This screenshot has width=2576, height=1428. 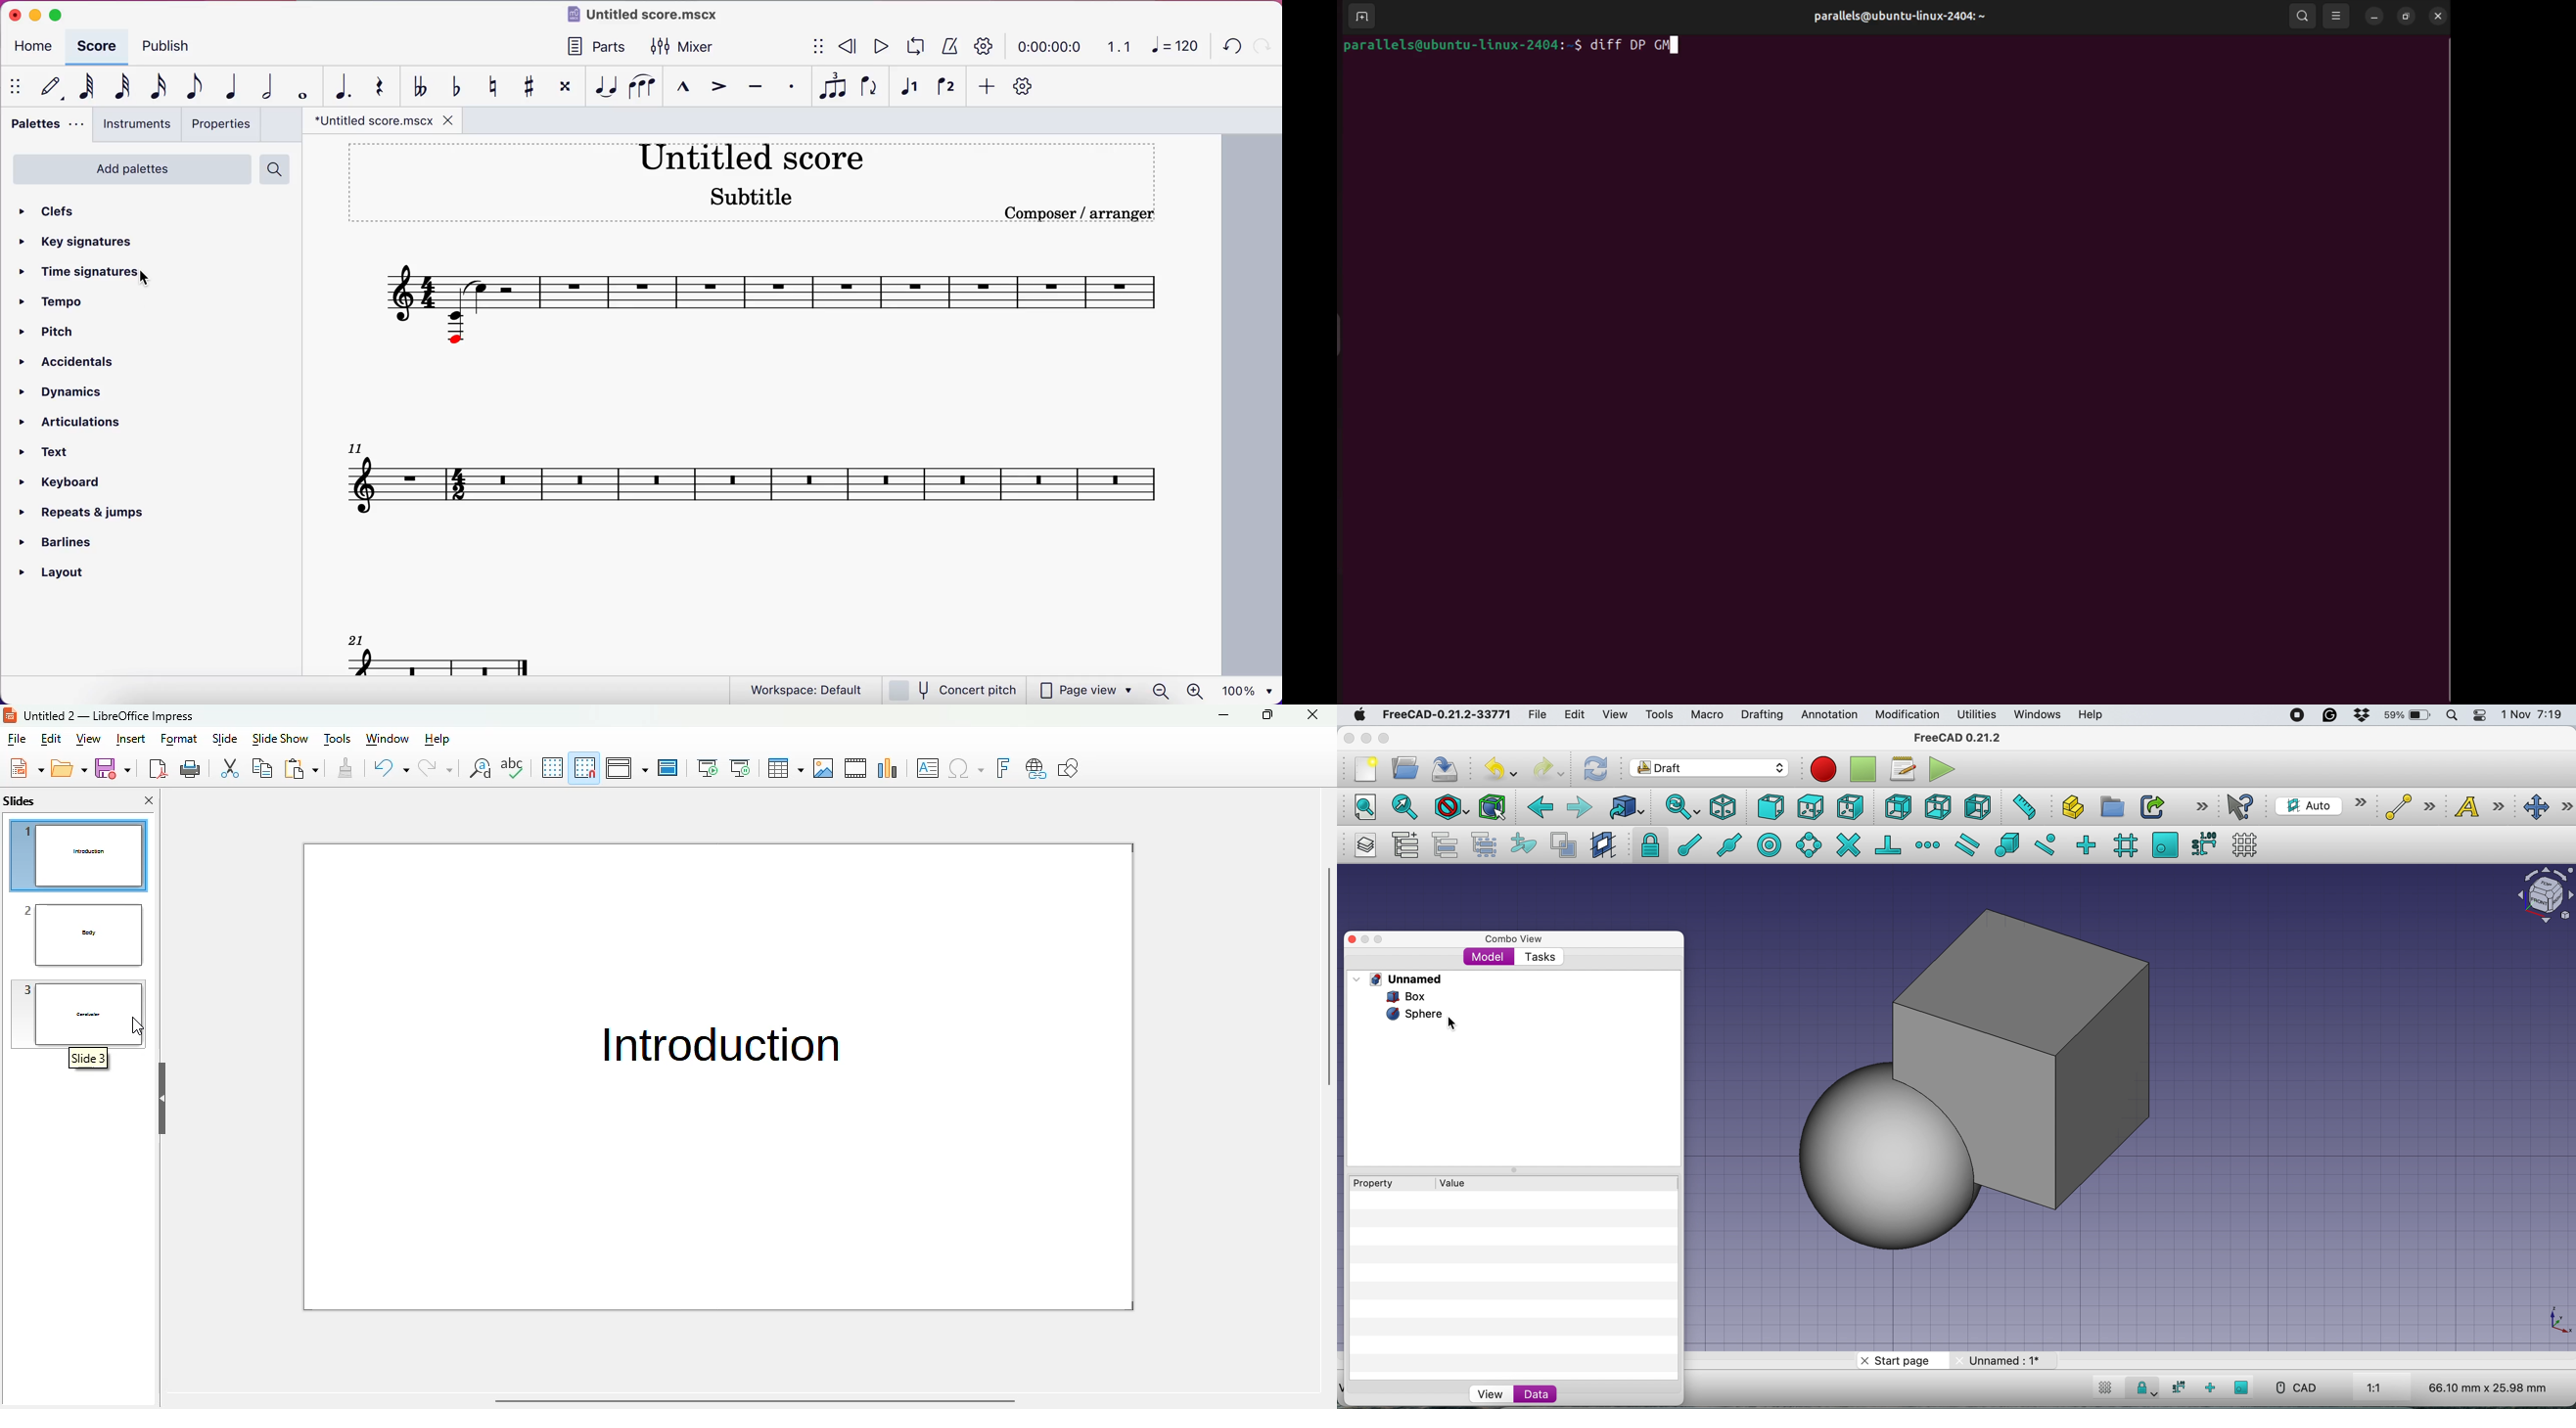 What do you see at coordinates (1929, 845) in the screenshot?
I see `snap extension` at bounding box center [1929, 845].